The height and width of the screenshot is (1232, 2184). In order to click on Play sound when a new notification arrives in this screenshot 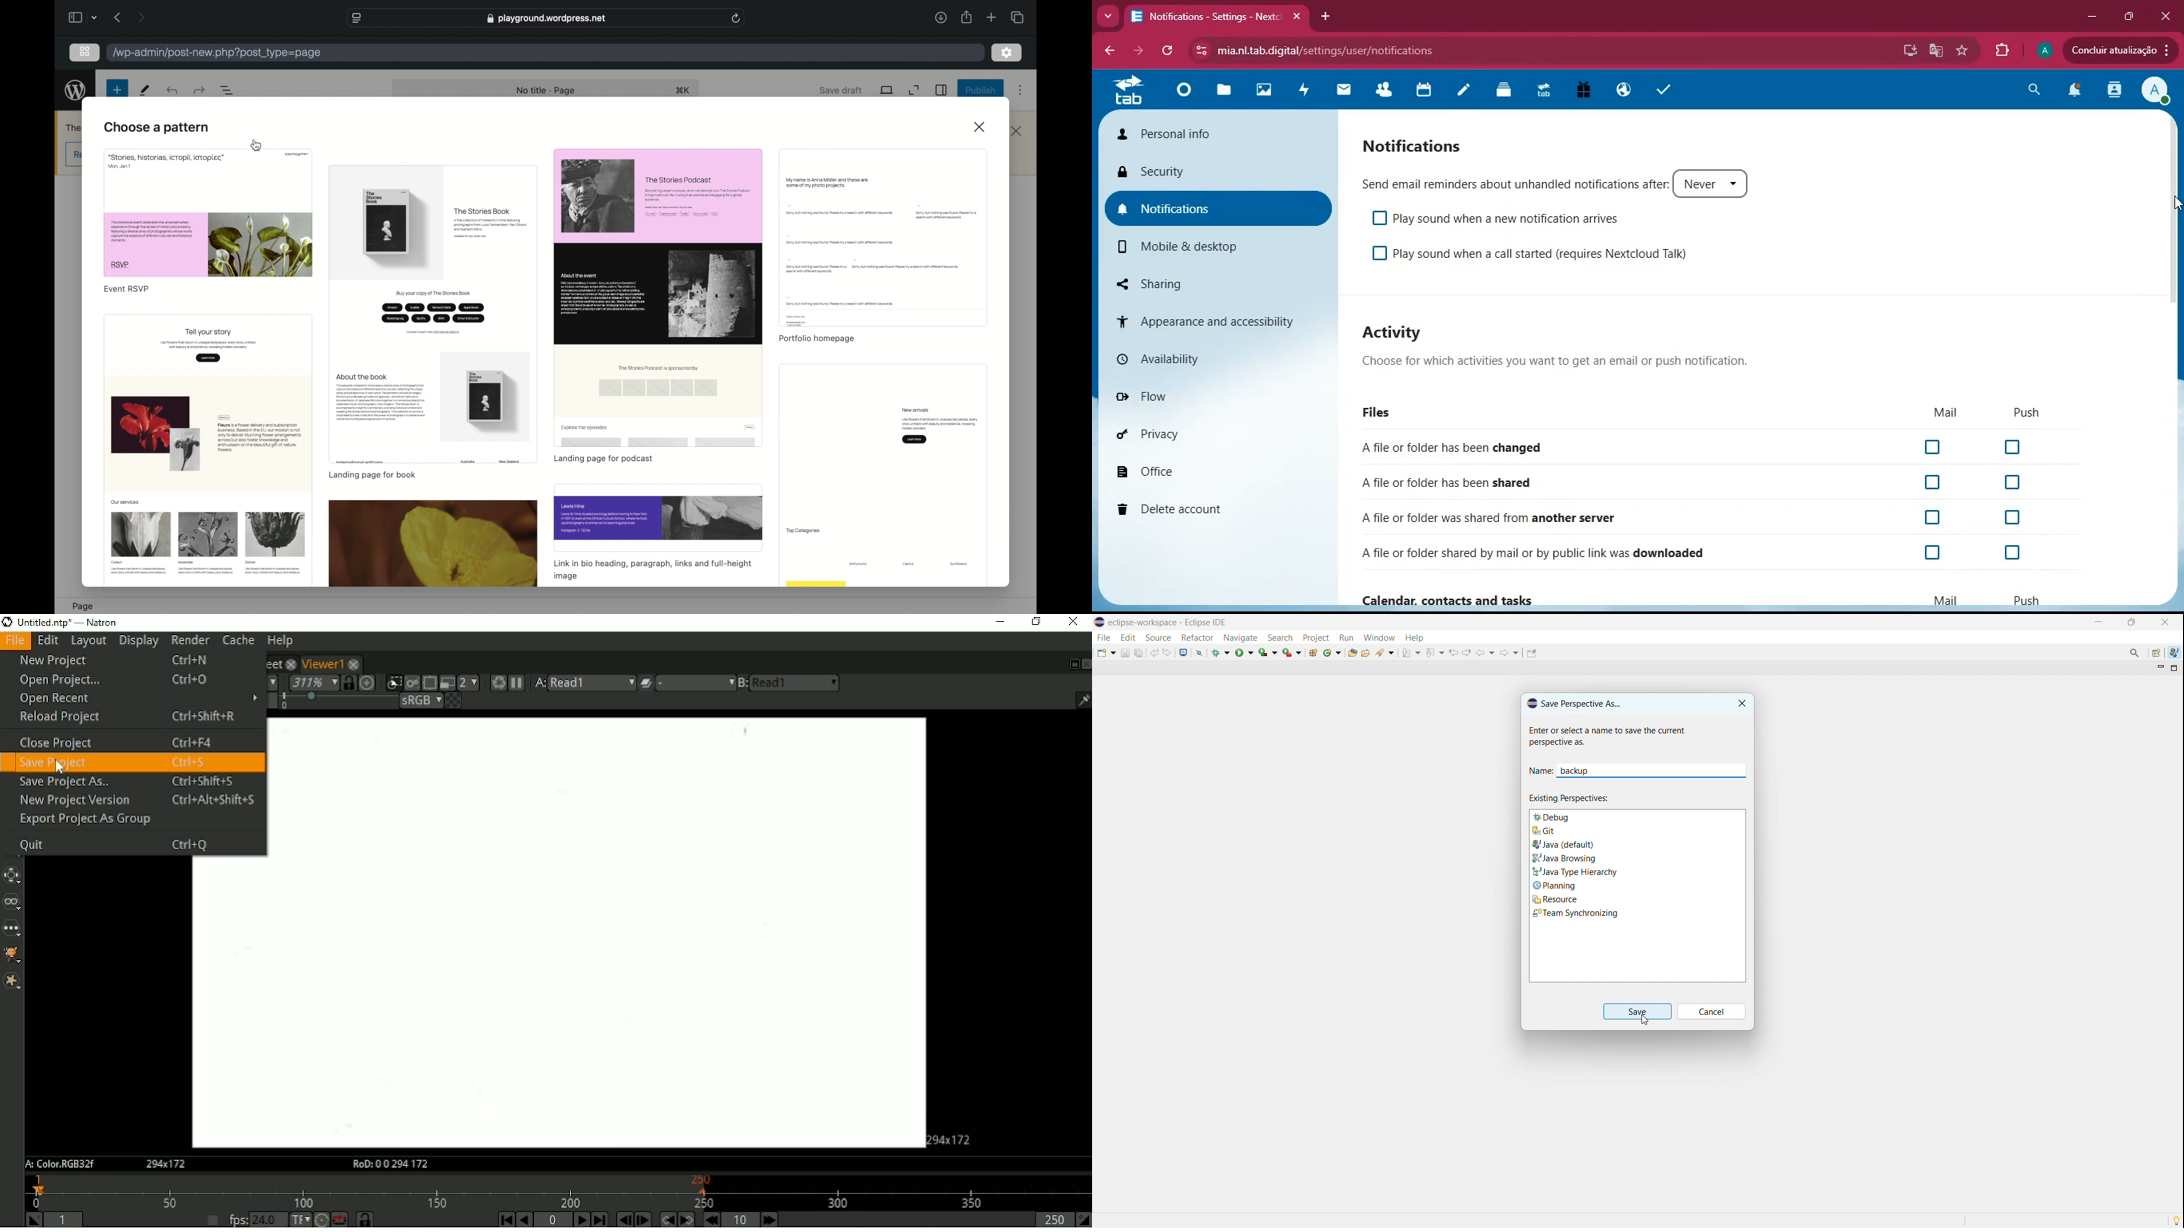, I will do `click(1495, 219)`.